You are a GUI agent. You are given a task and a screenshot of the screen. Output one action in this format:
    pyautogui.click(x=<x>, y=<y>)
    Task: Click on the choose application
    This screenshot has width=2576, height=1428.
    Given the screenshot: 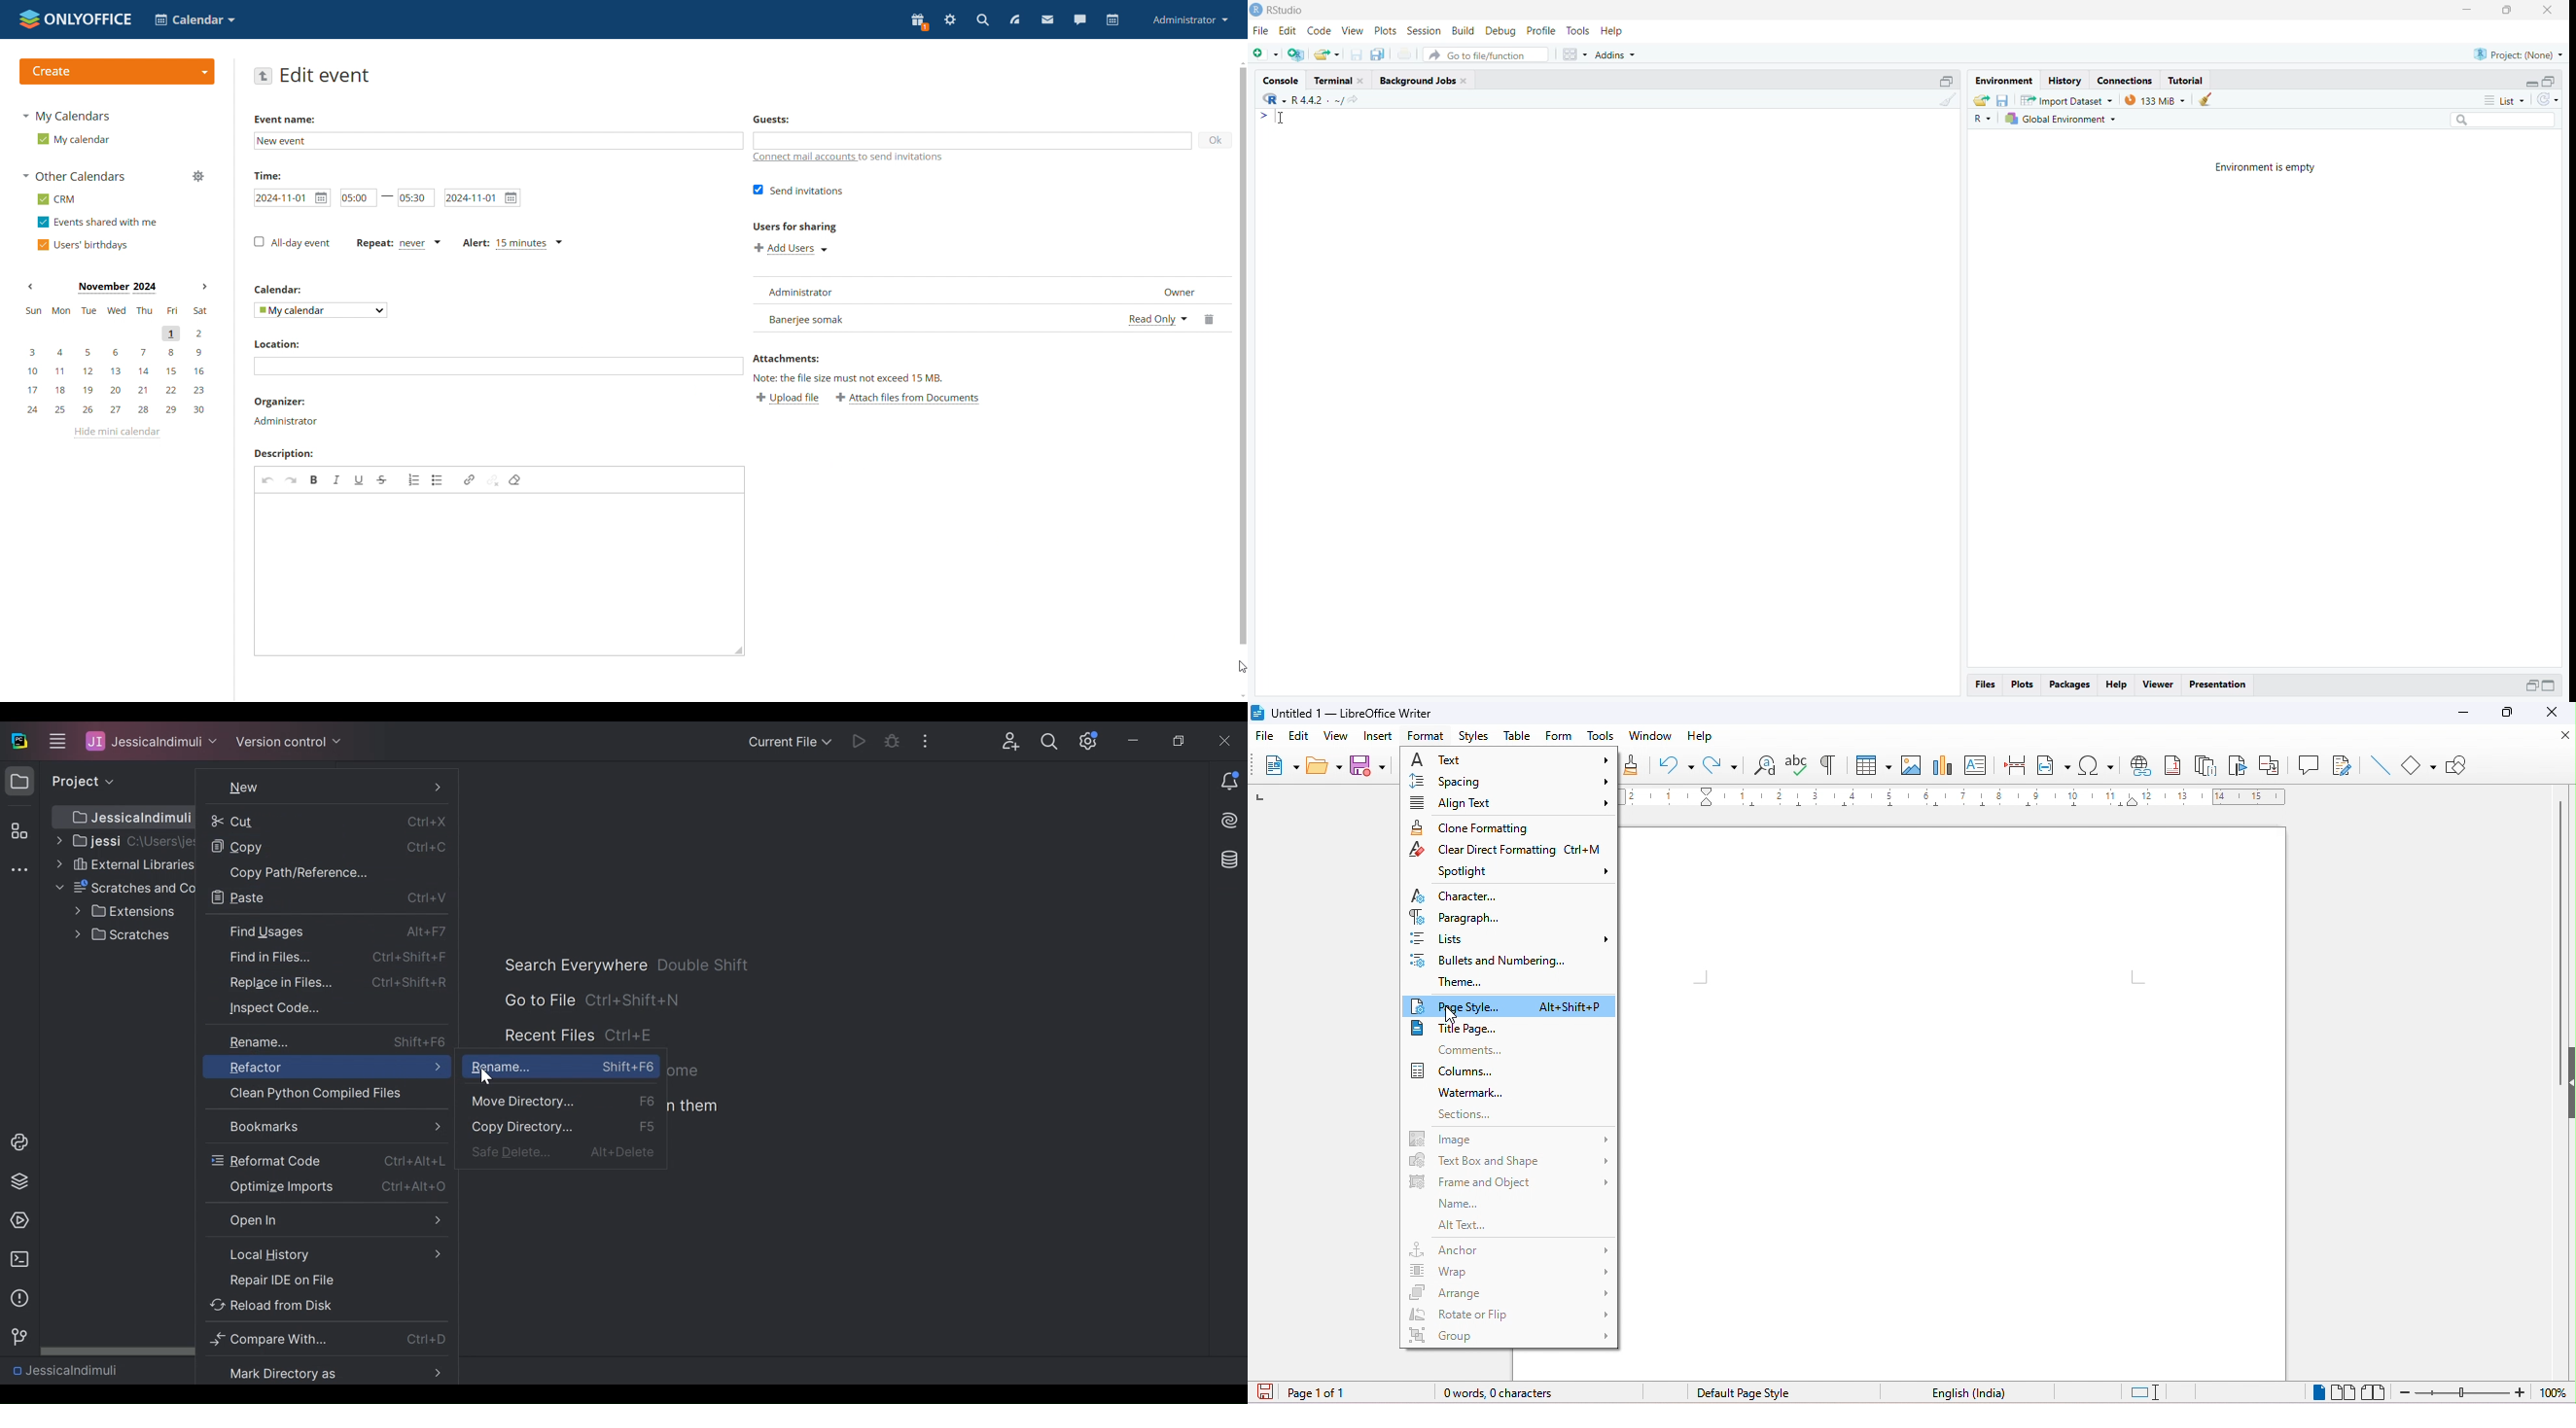 What is the action you would take?
    pyautogui.click(x=194, y=19)
    